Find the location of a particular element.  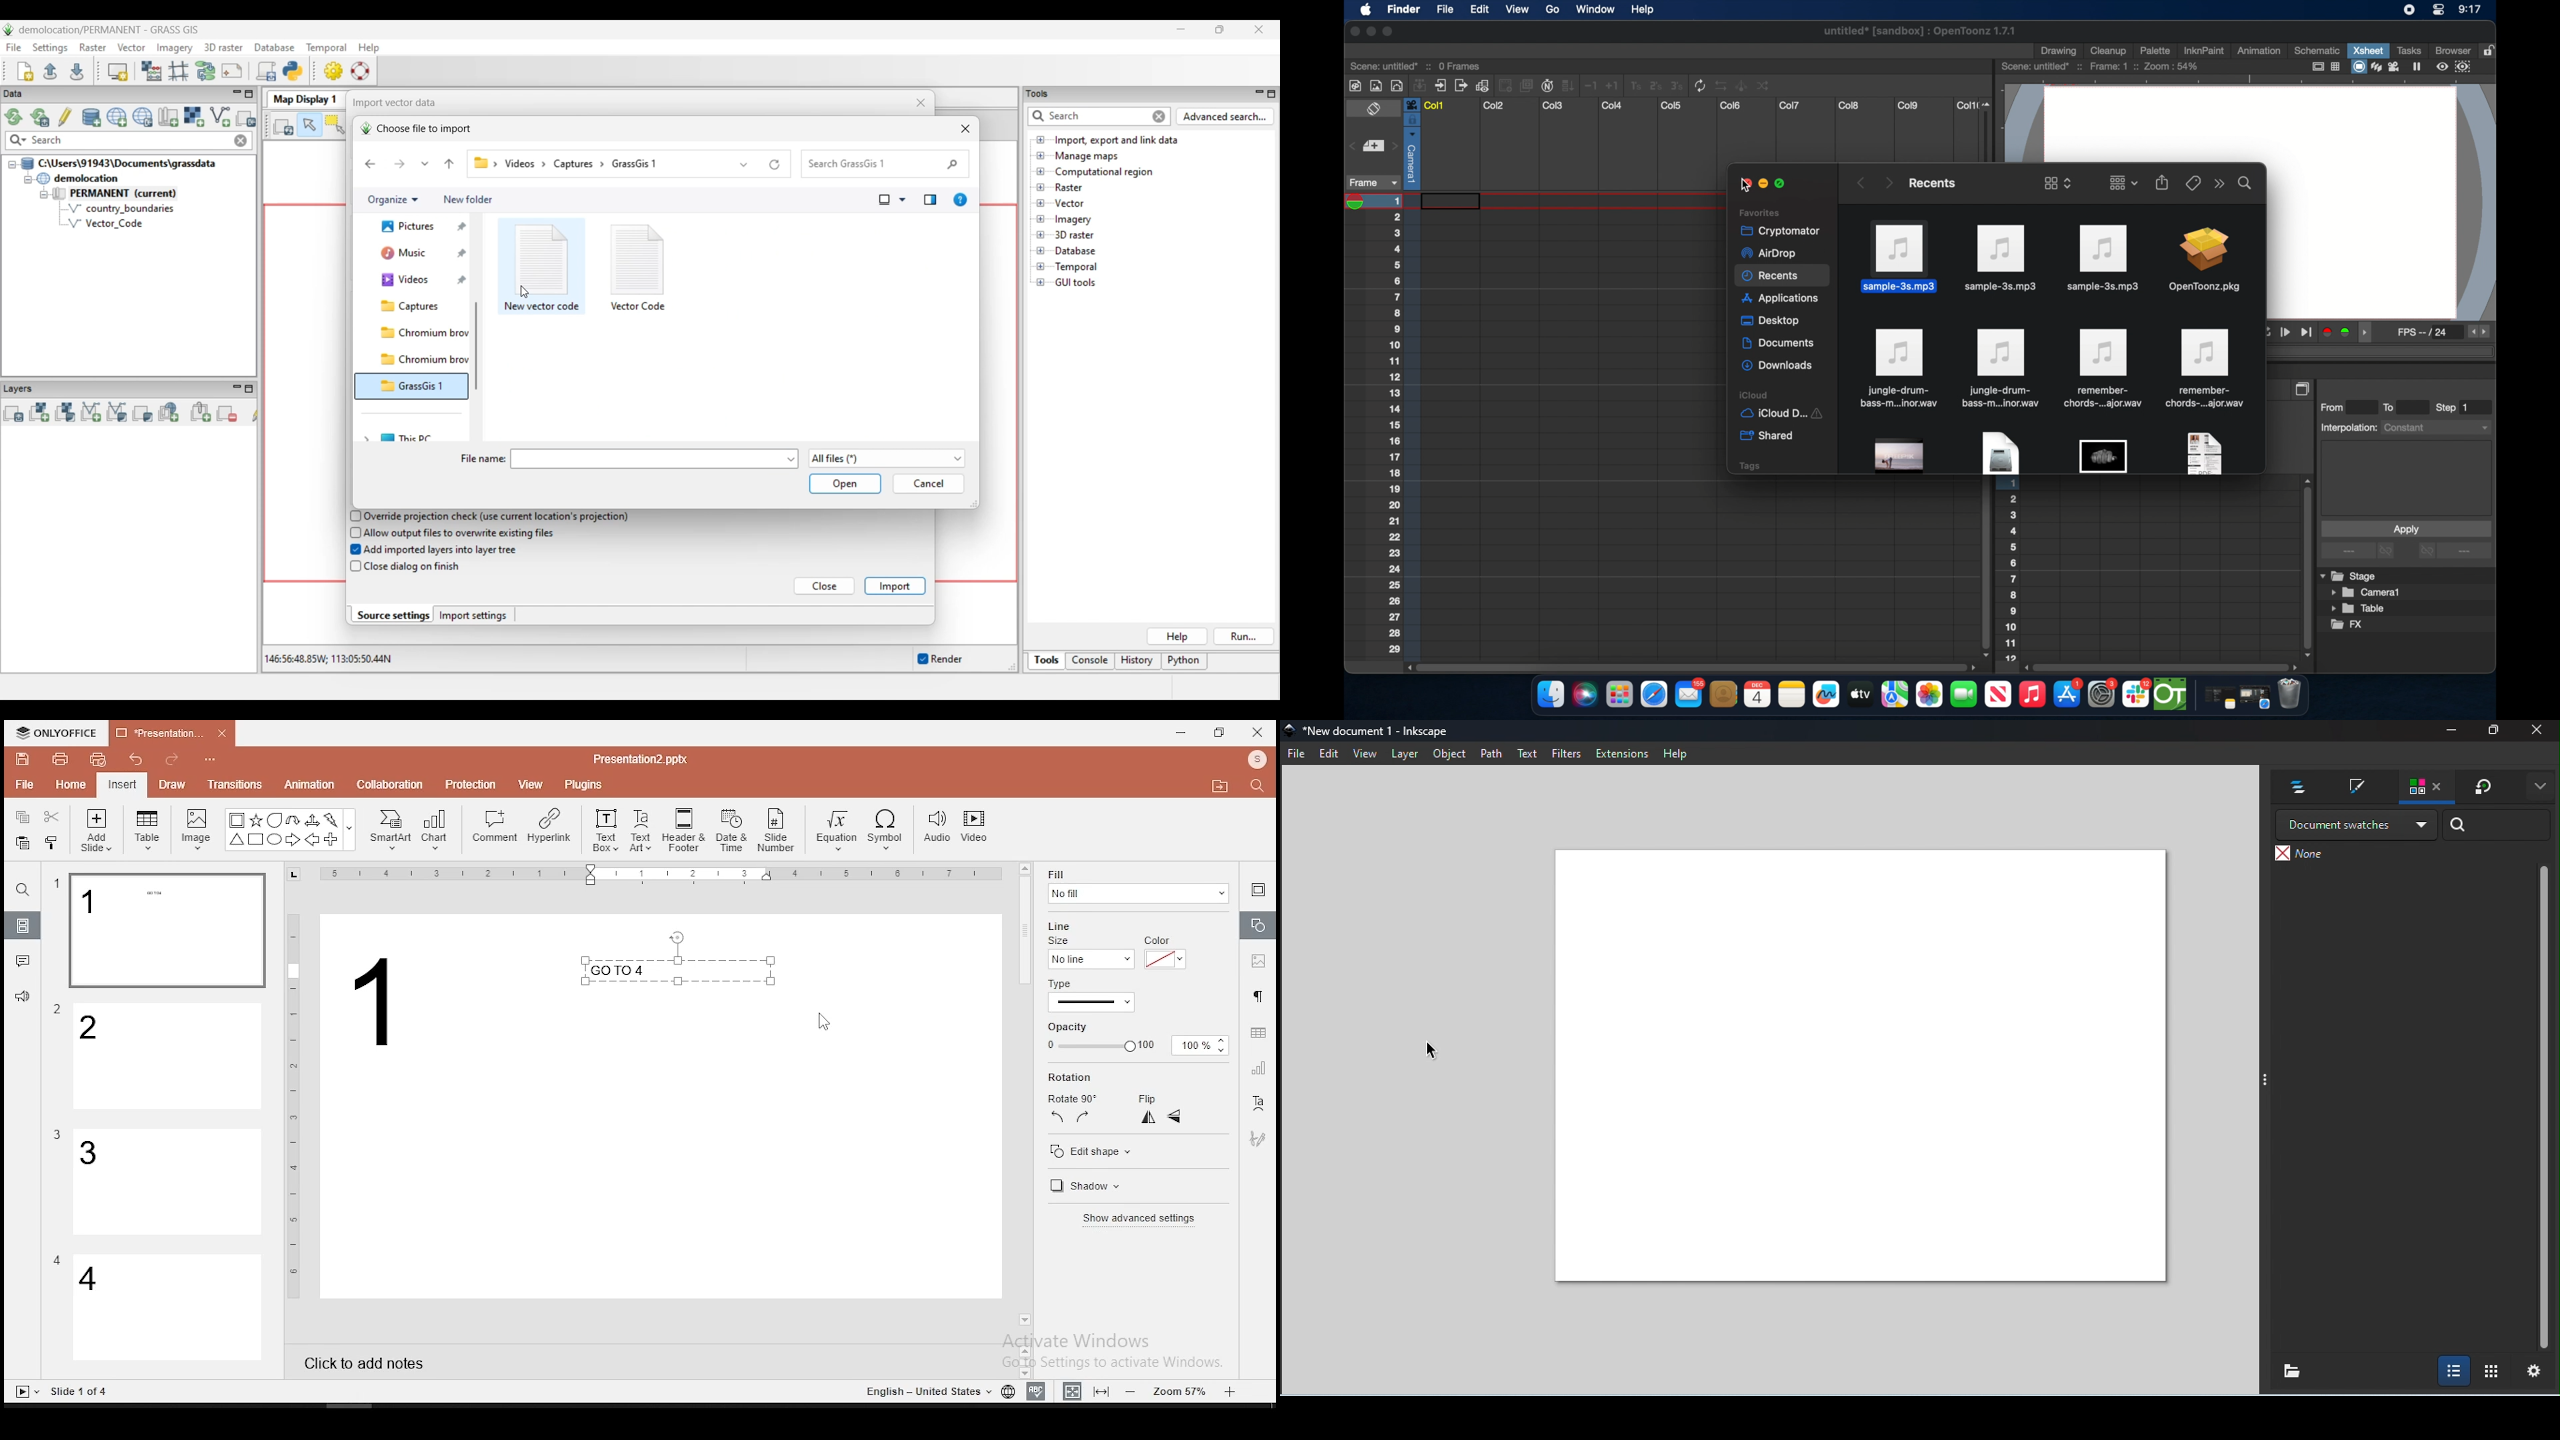

previous is located at coordinates (1859, 183).